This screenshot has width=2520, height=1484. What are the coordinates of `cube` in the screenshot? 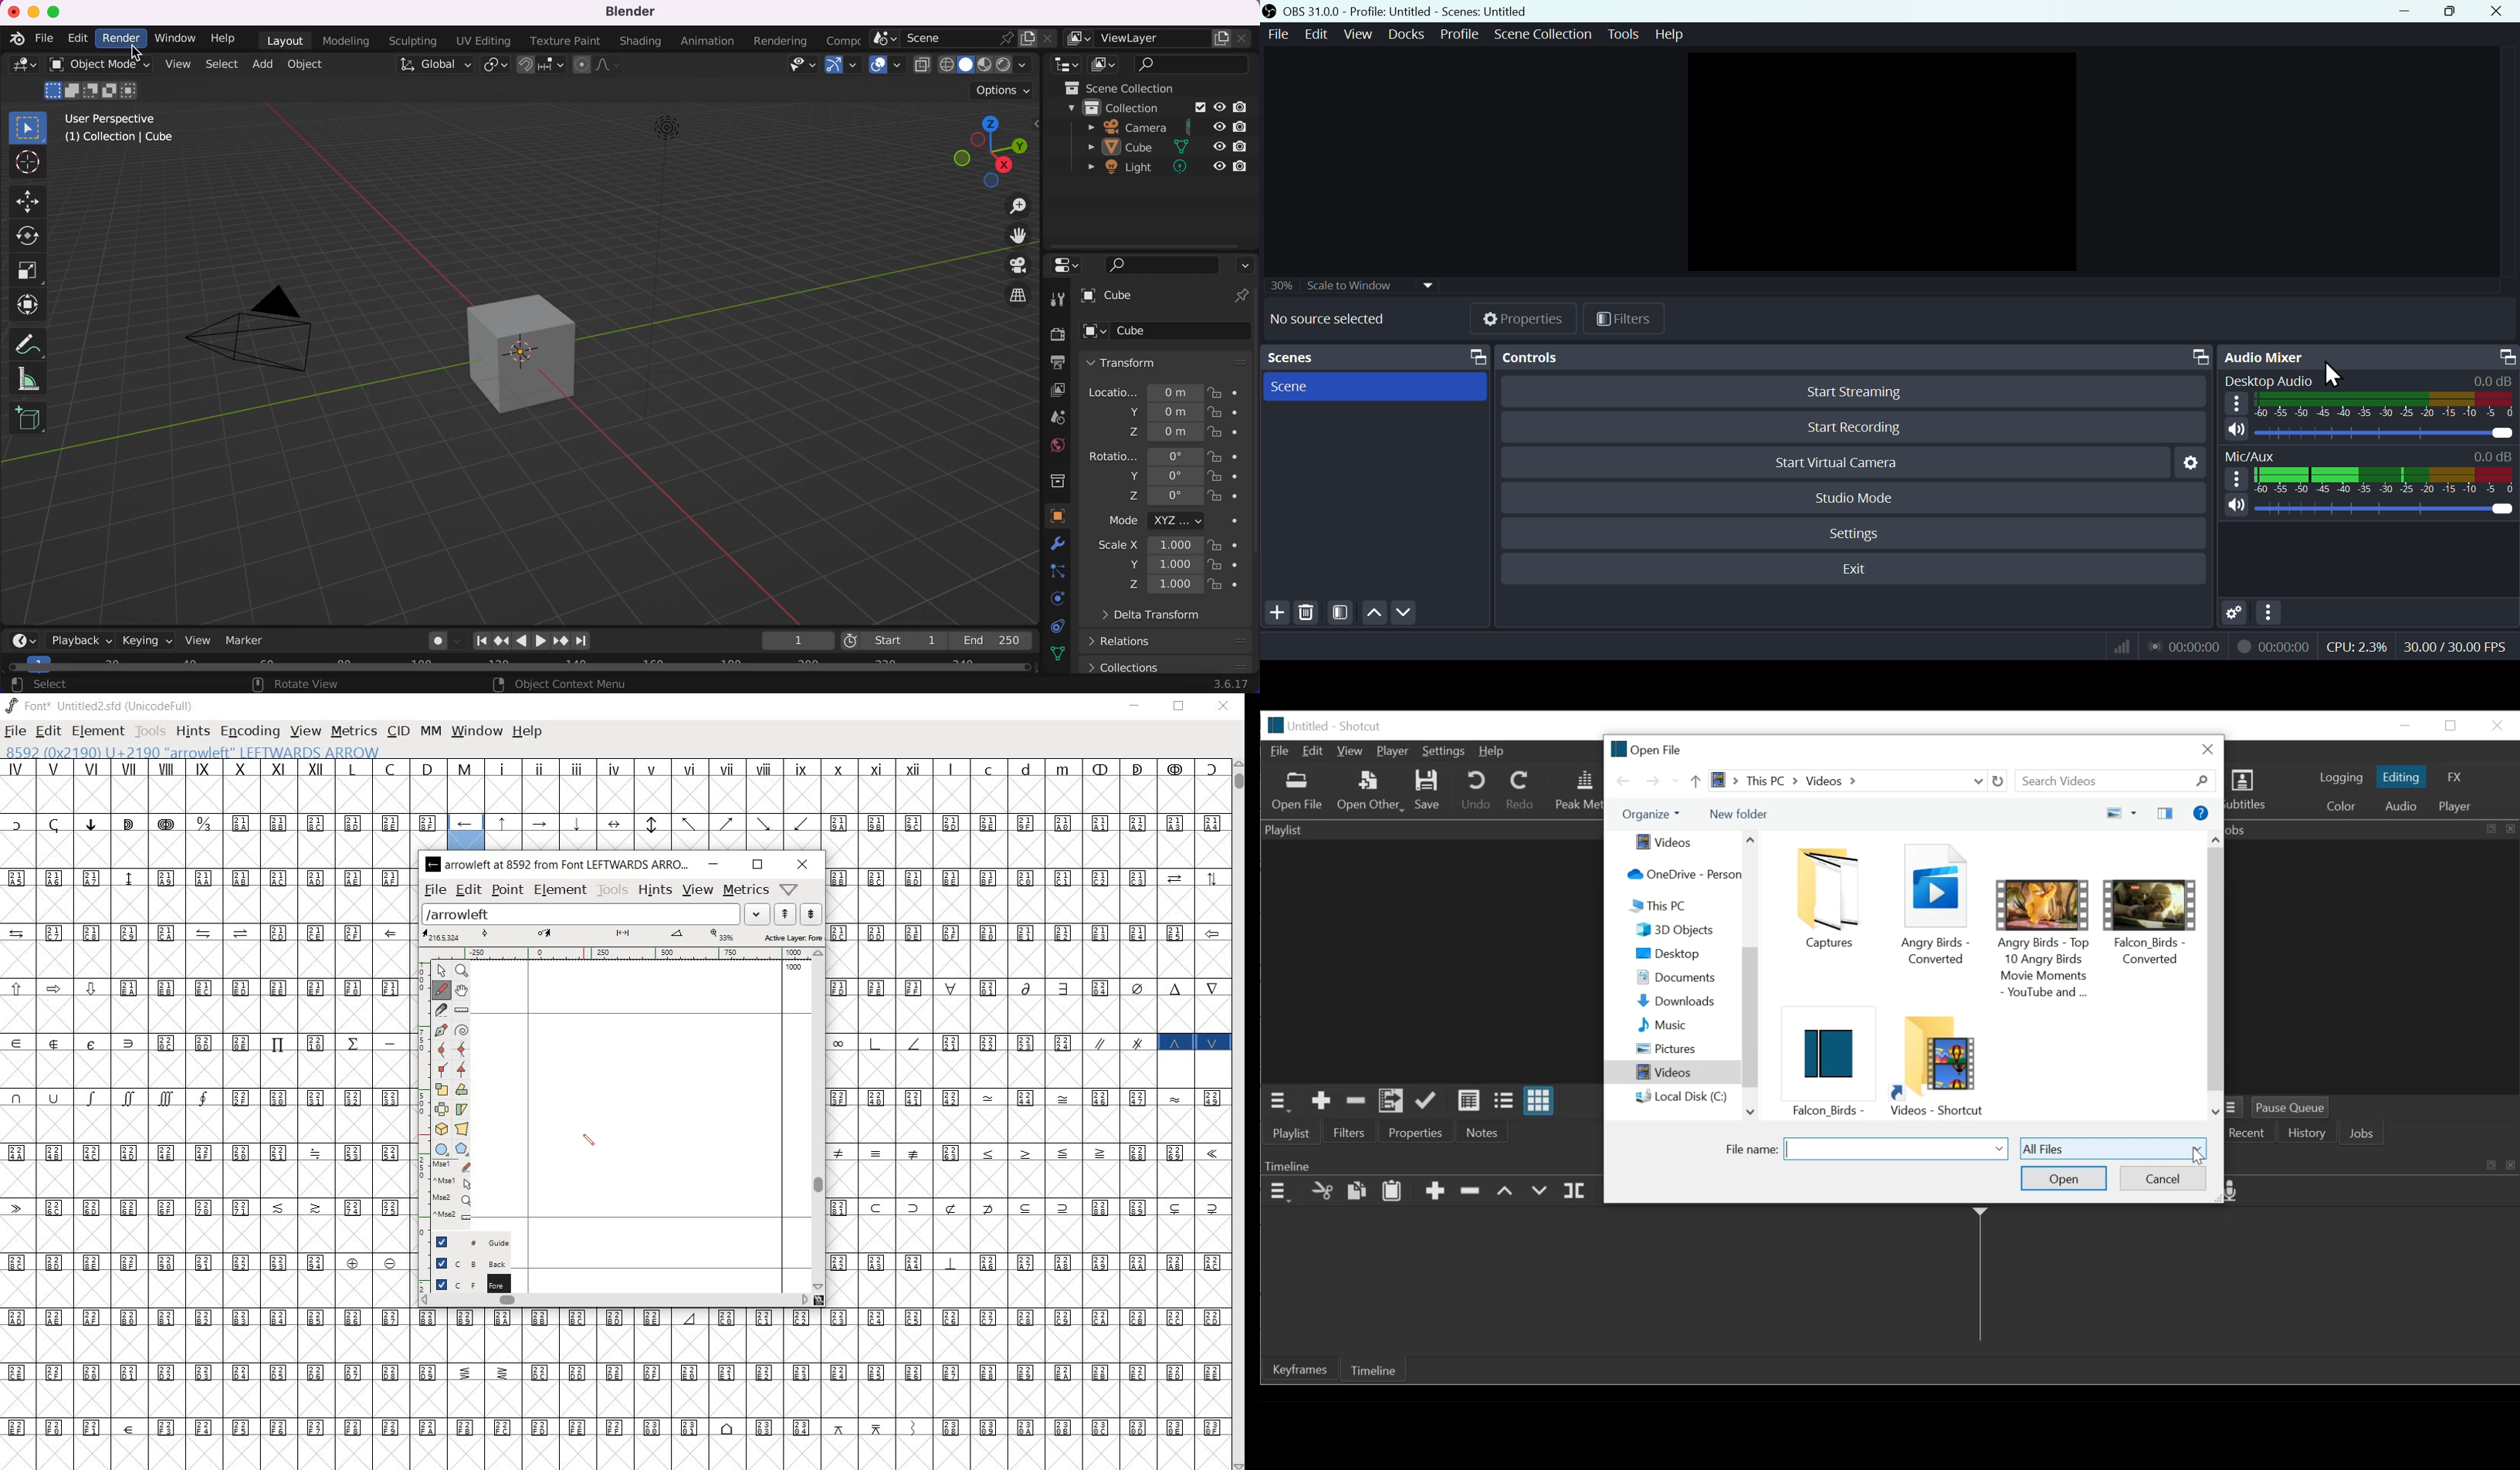 It's located at (523, 347).